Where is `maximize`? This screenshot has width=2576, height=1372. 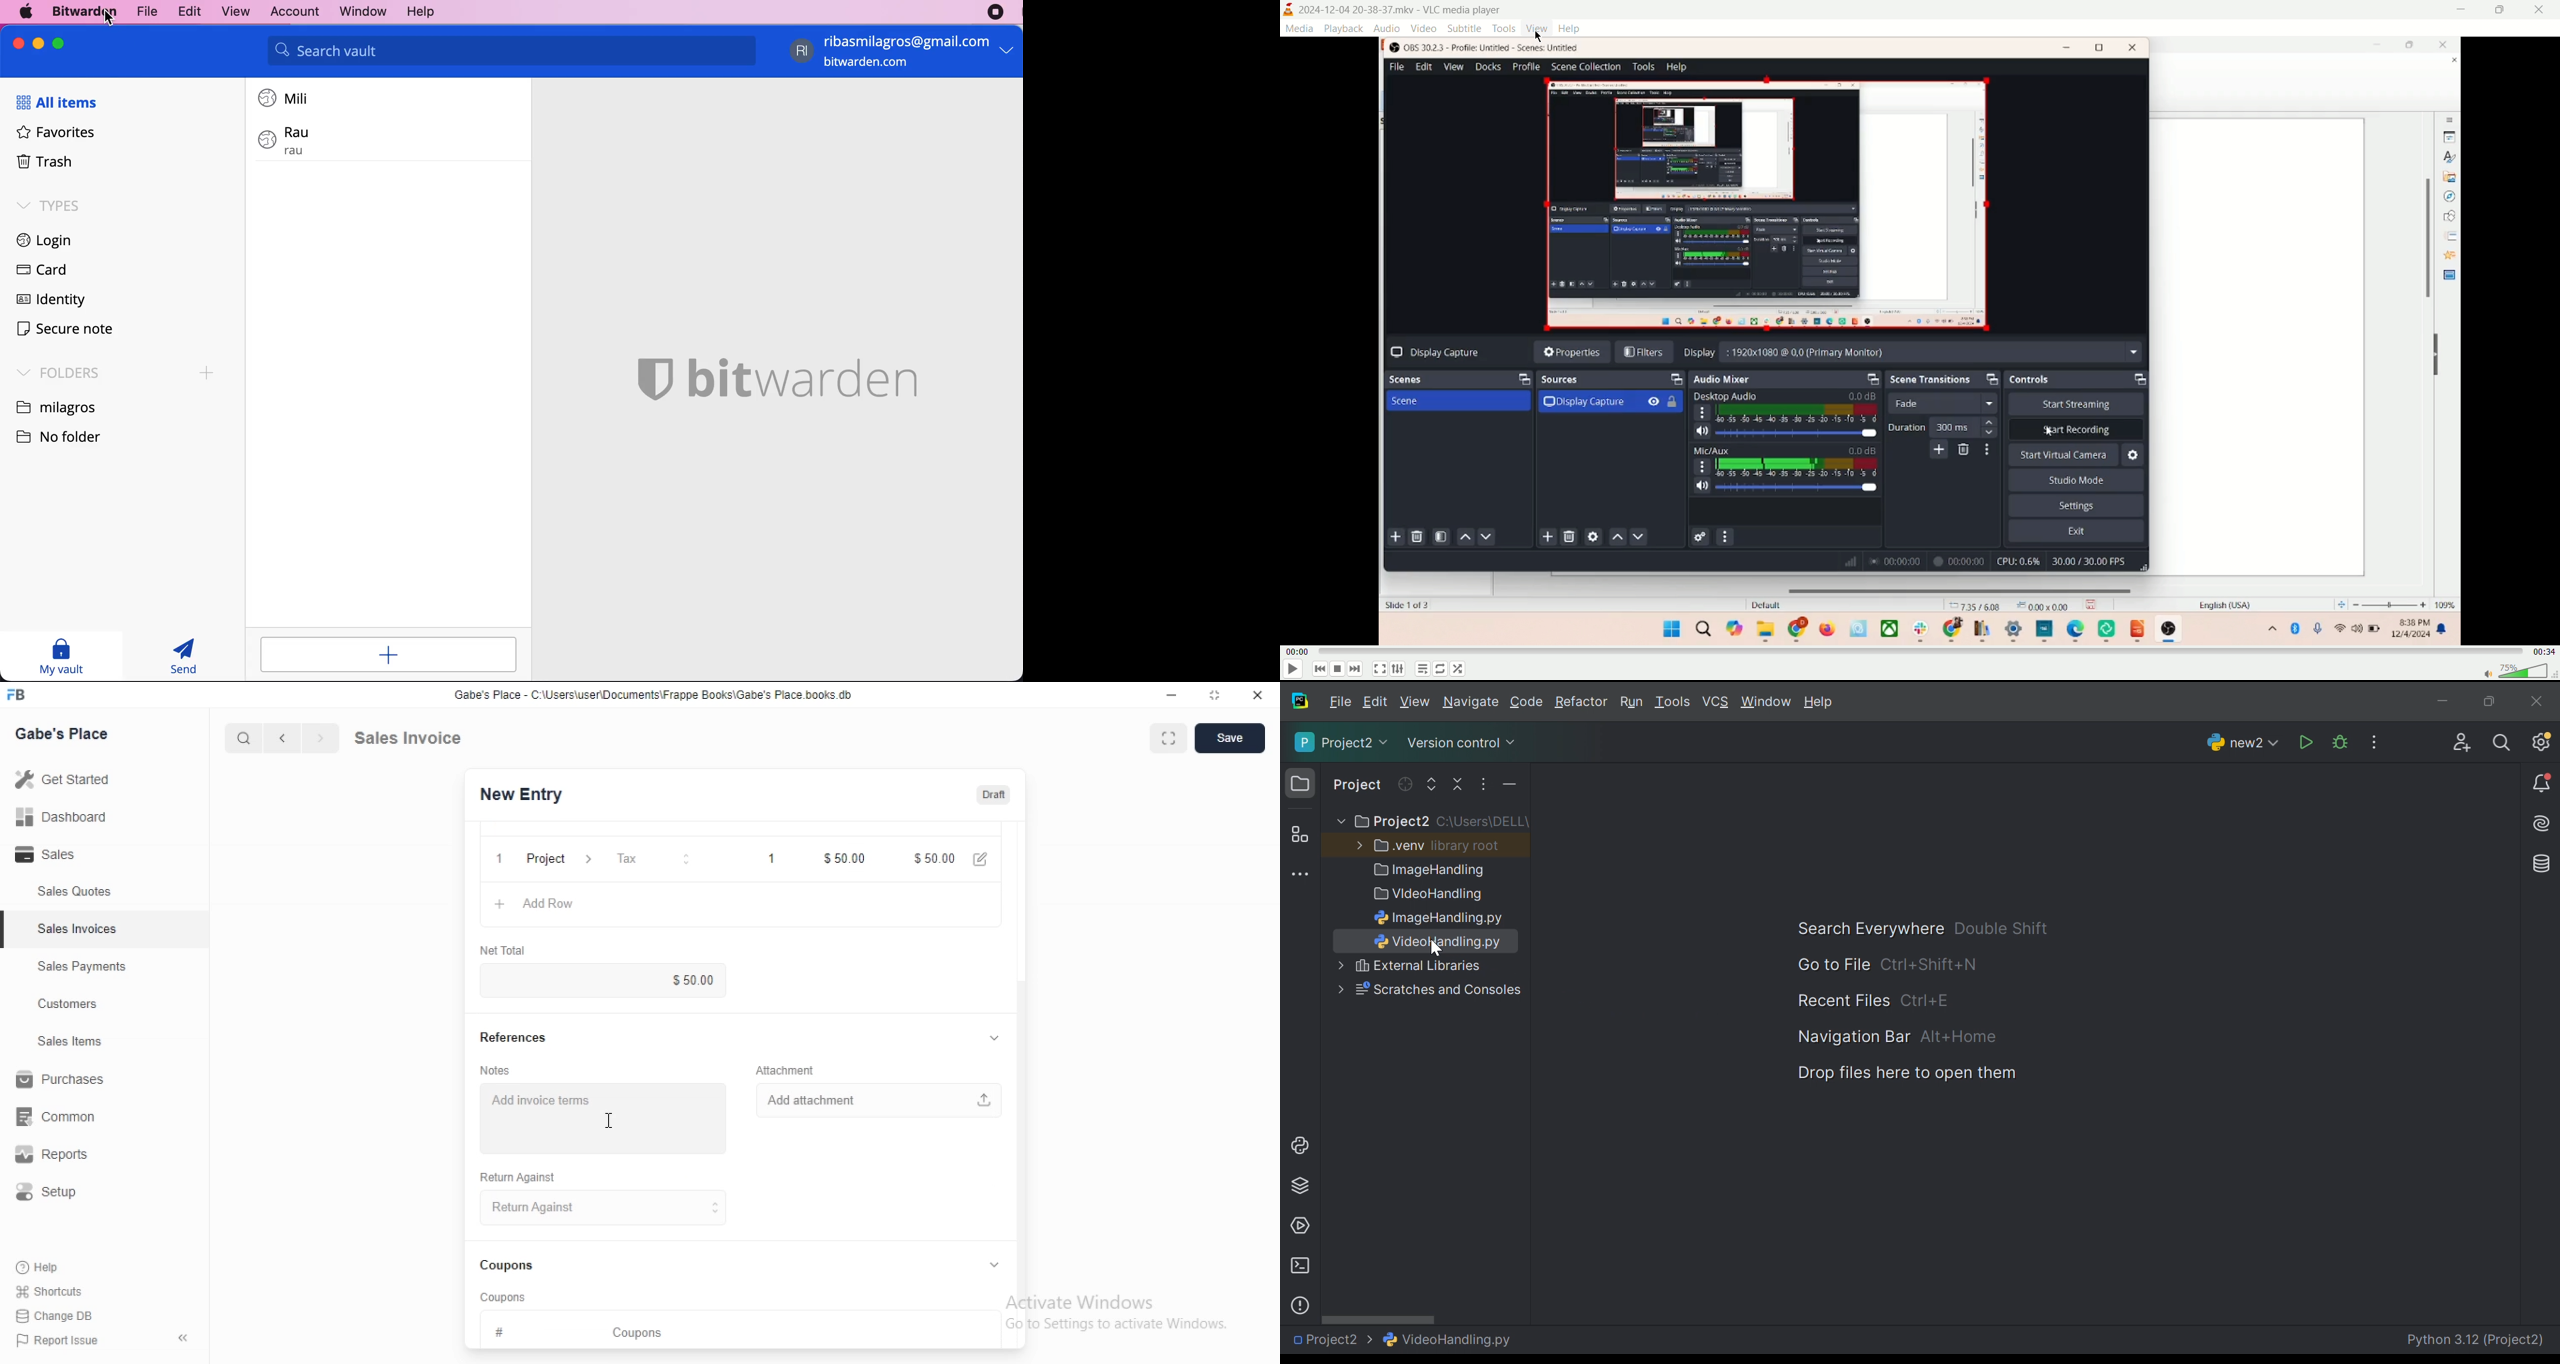
maximize is located at coordinates (1216, 697).